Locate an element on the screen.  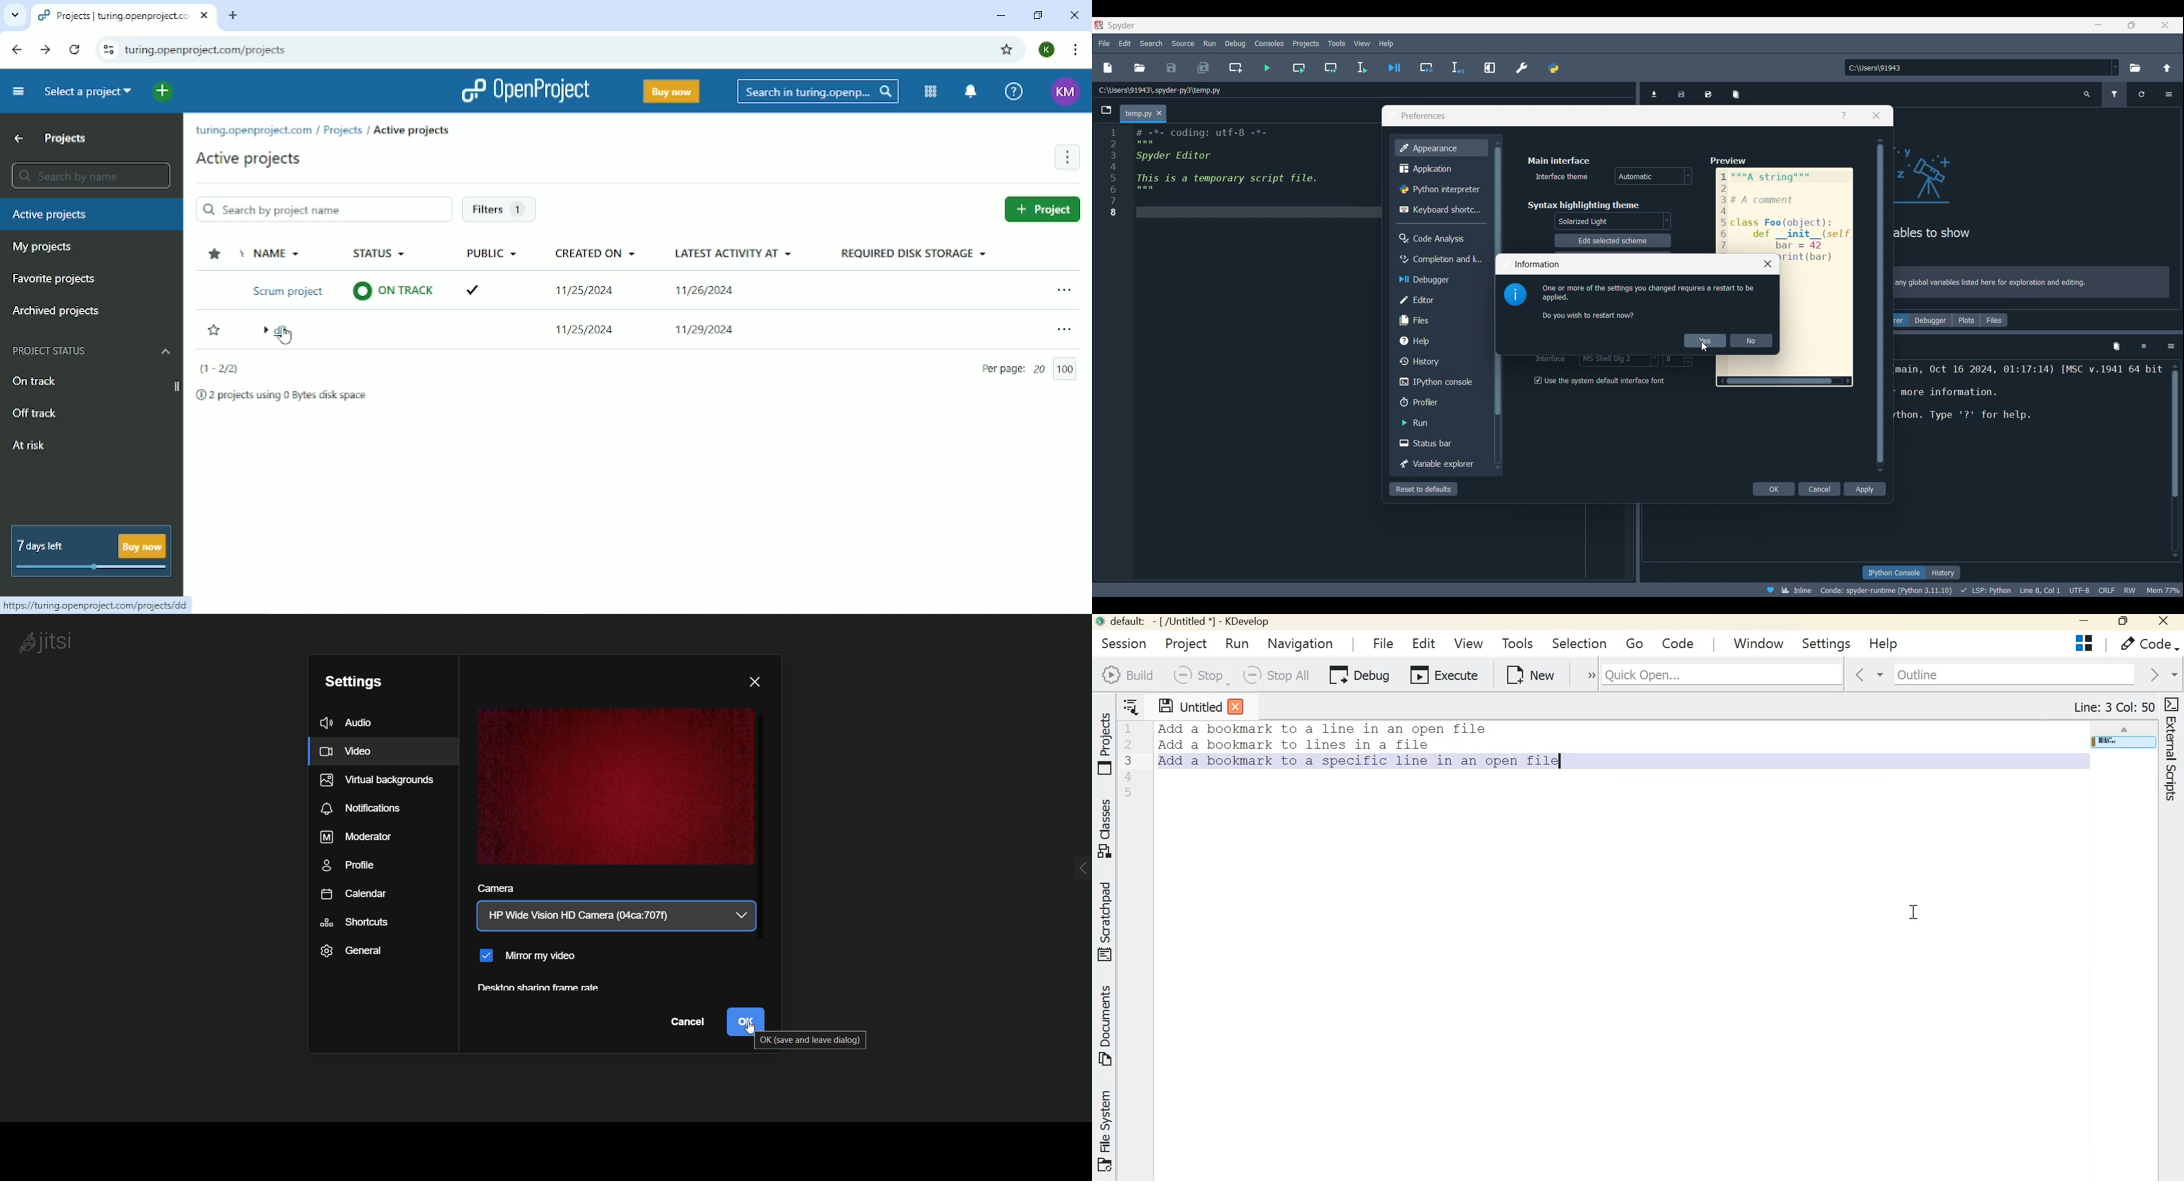
On track is located at coordinates (35, 381).